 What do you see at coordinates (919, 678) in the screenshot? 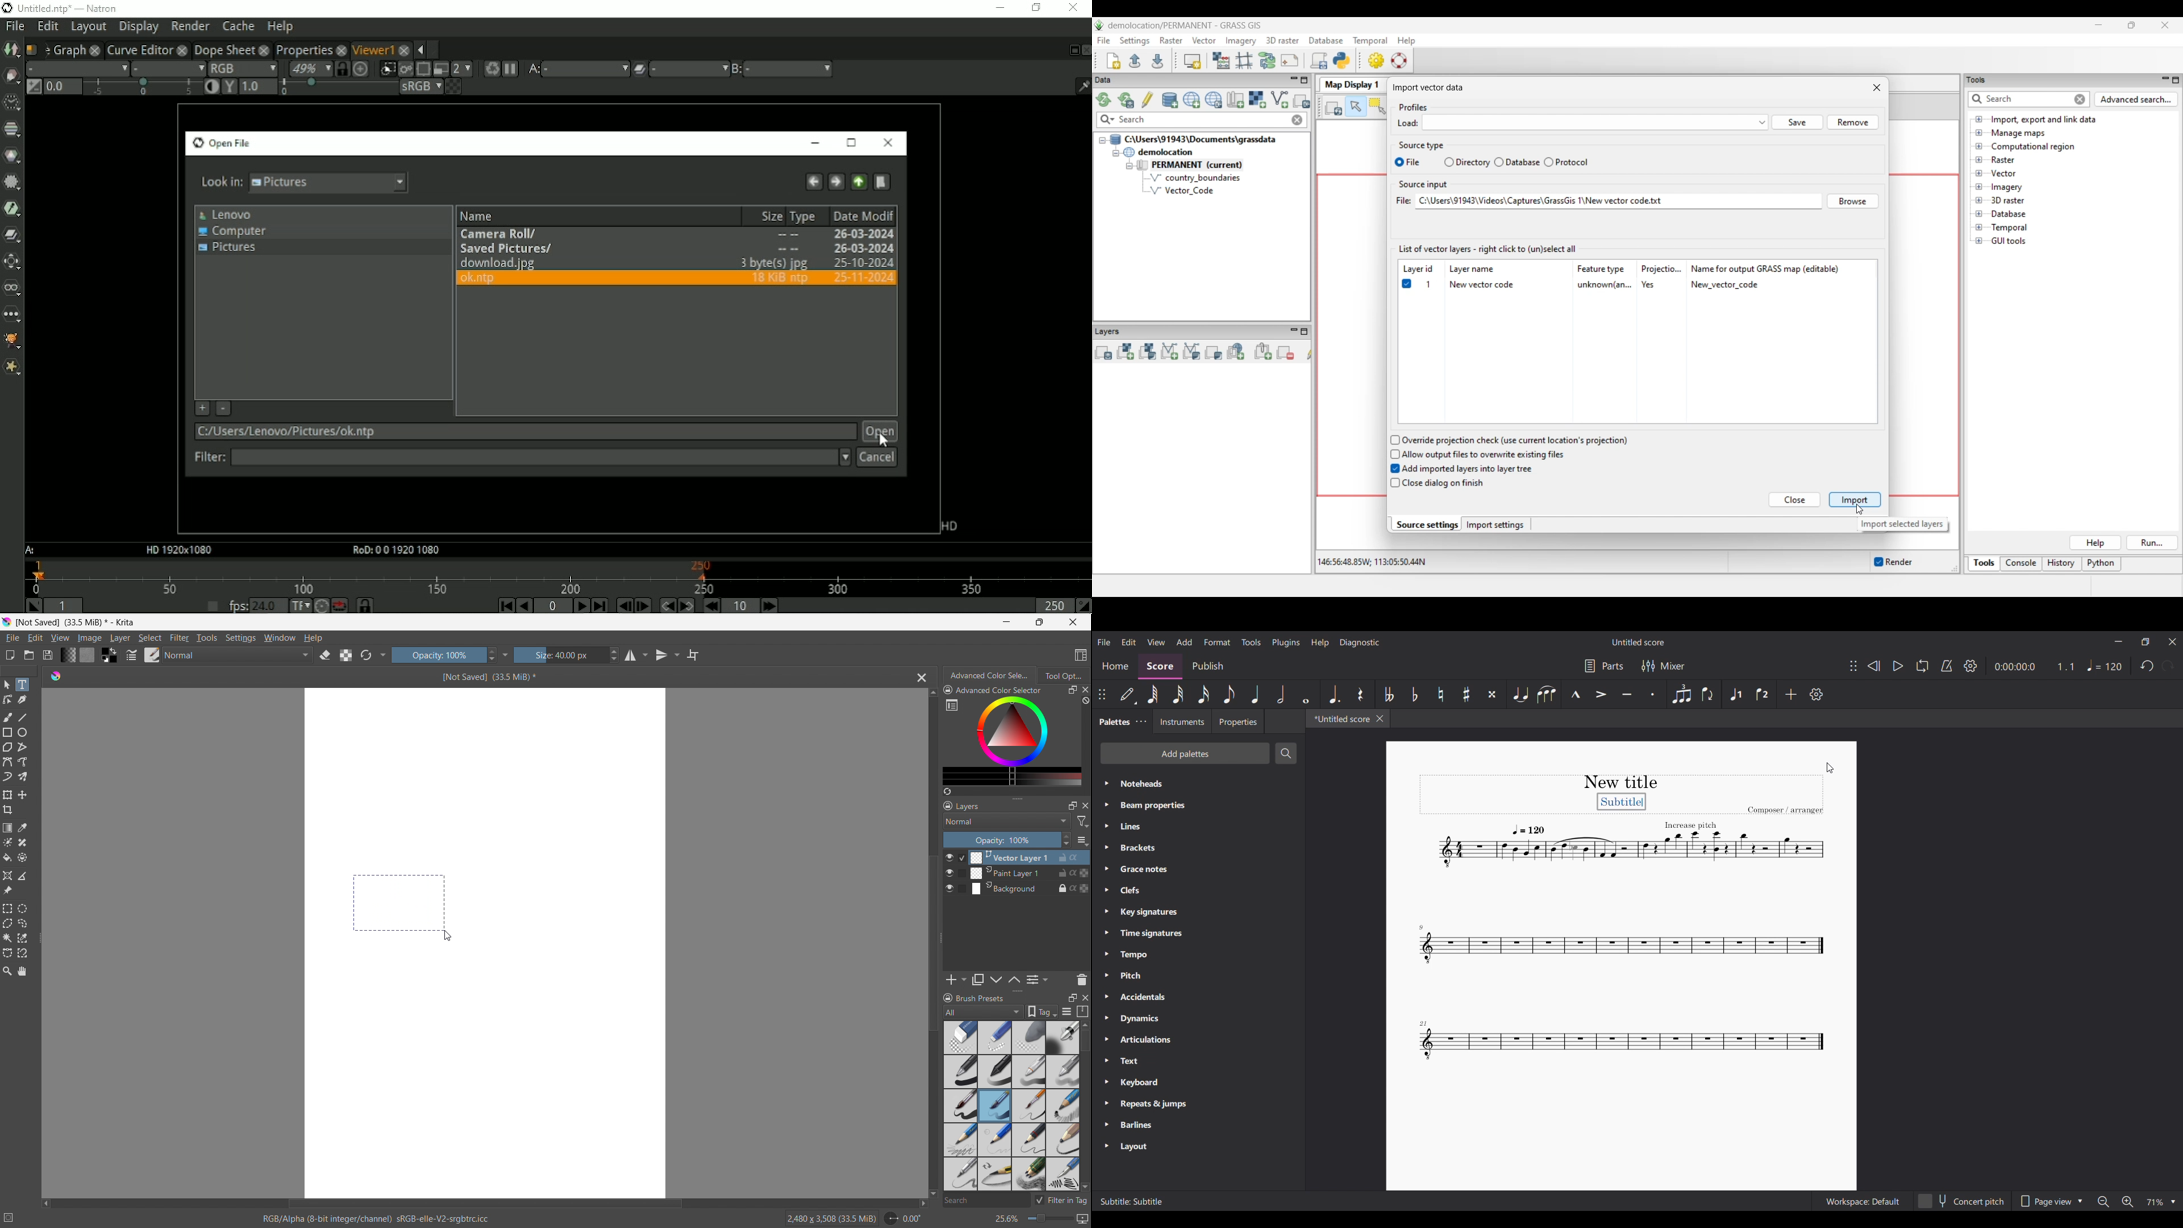
I see `close document` at bounding box center [919, 678].